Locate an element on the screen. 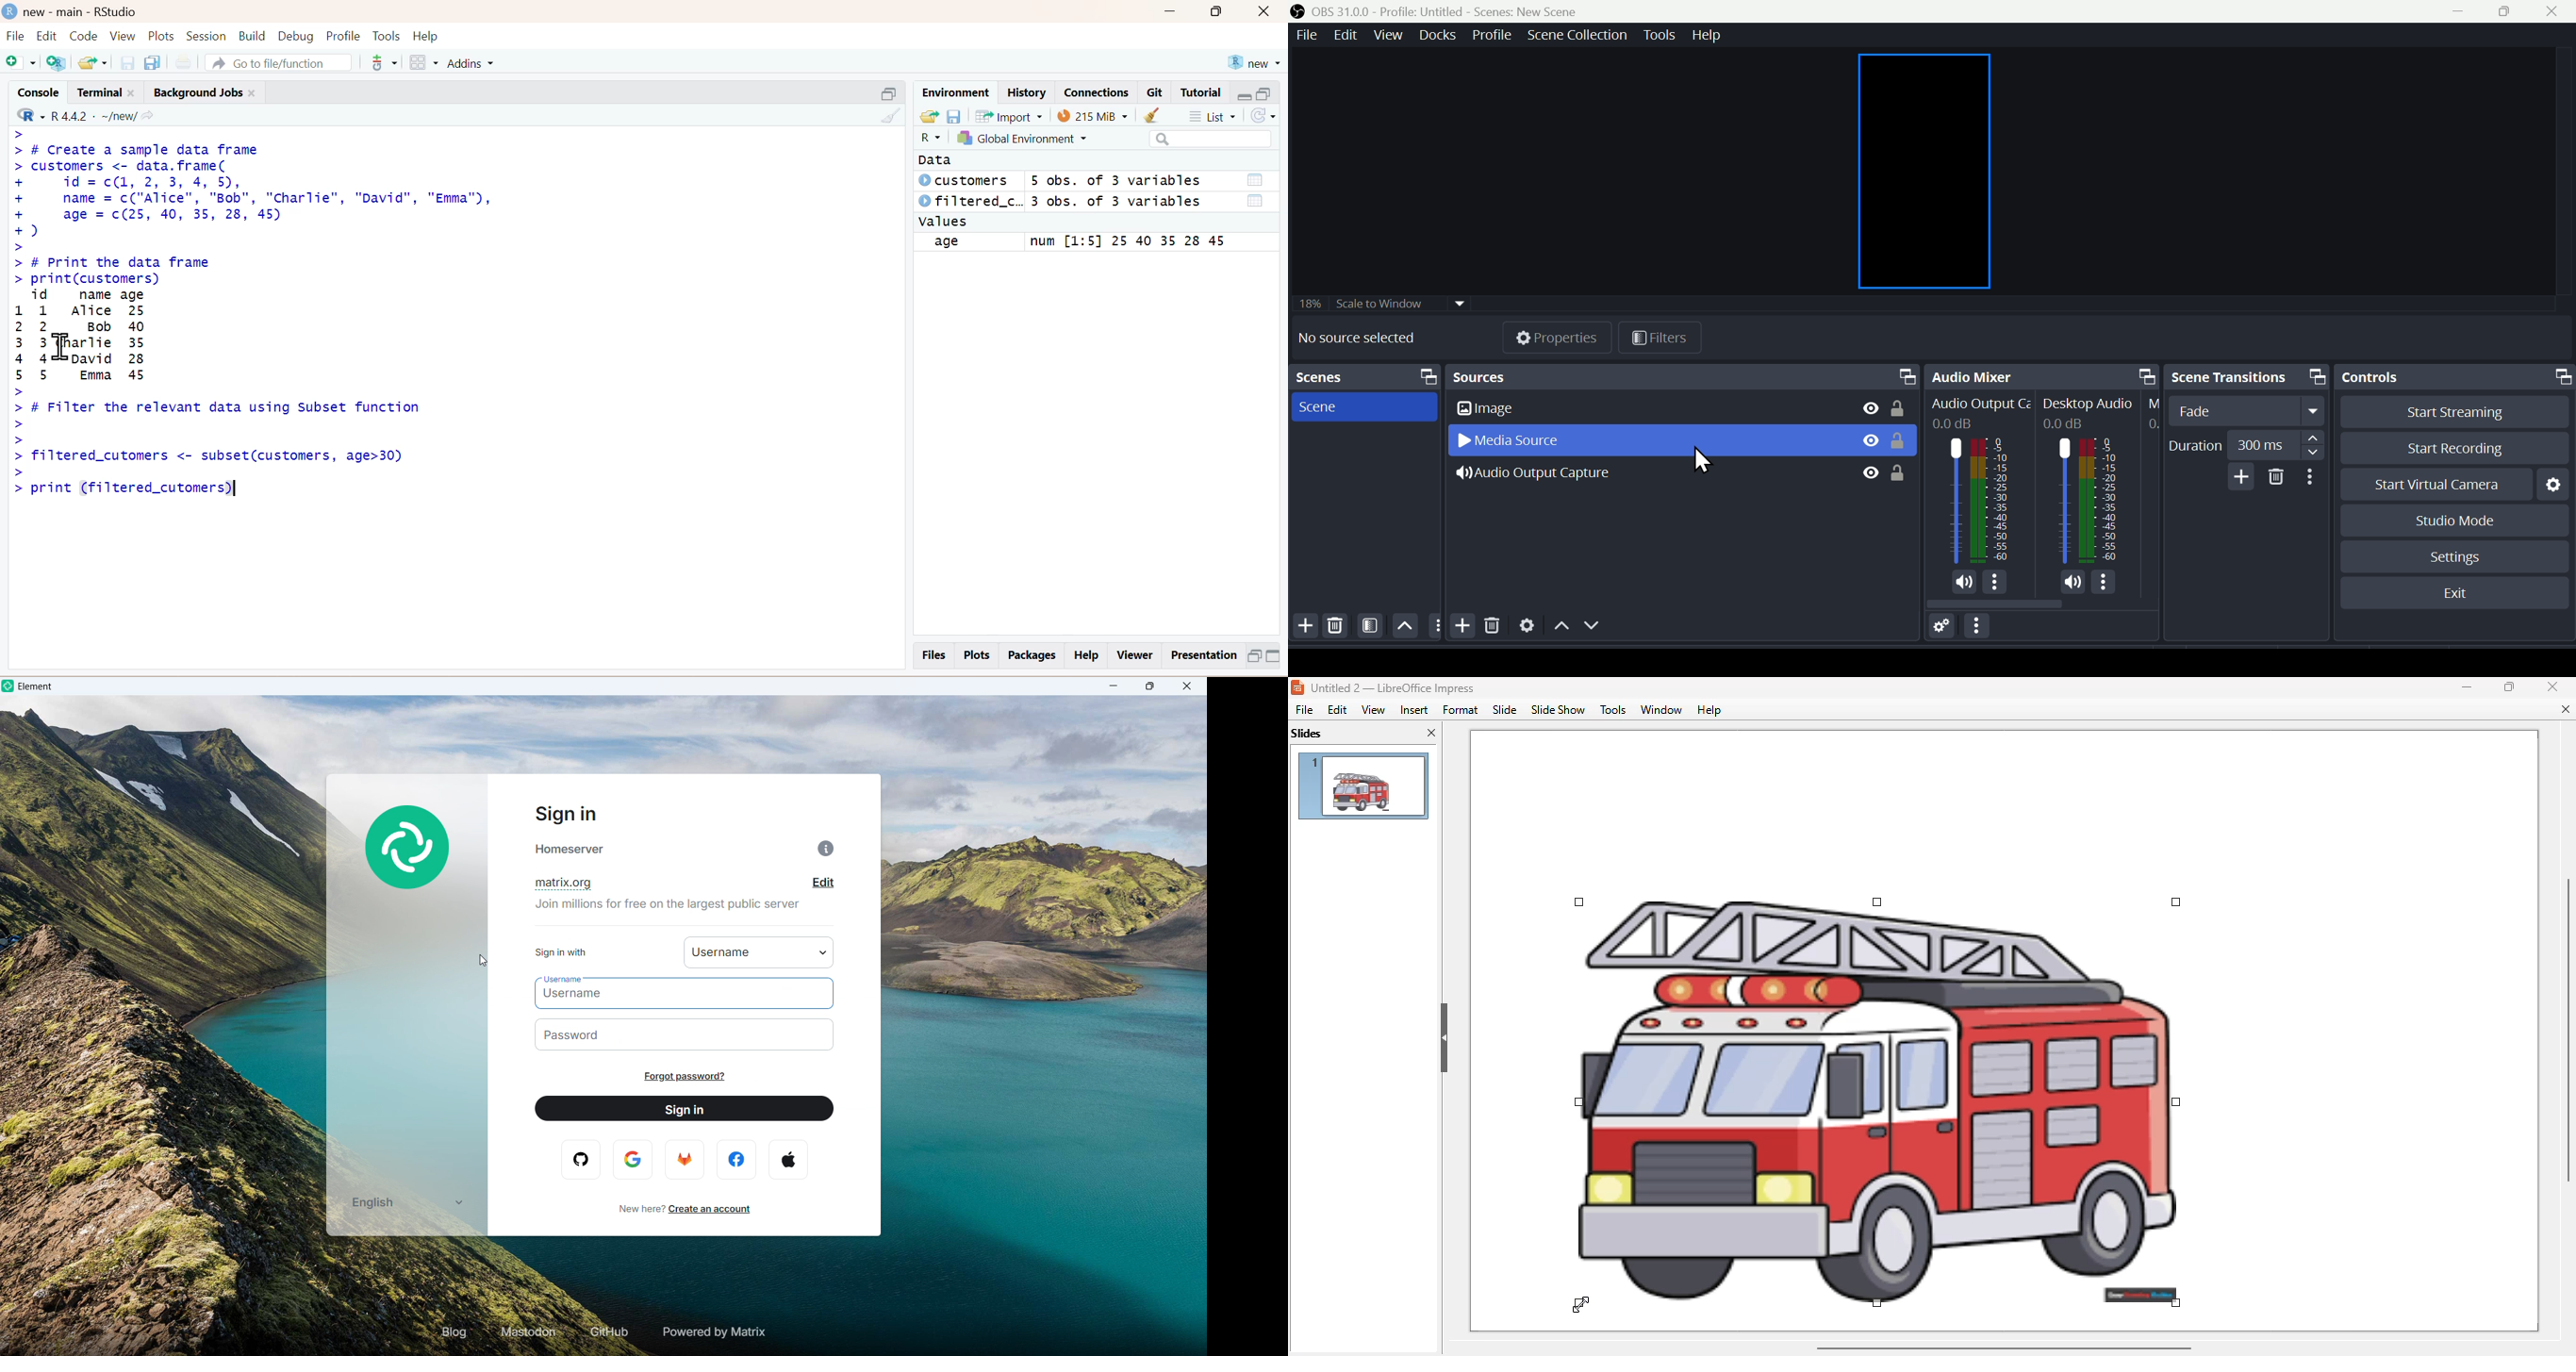 The height and width of the screenshot is (1372, 2576). Settings is located at coordinates (1943, 629).